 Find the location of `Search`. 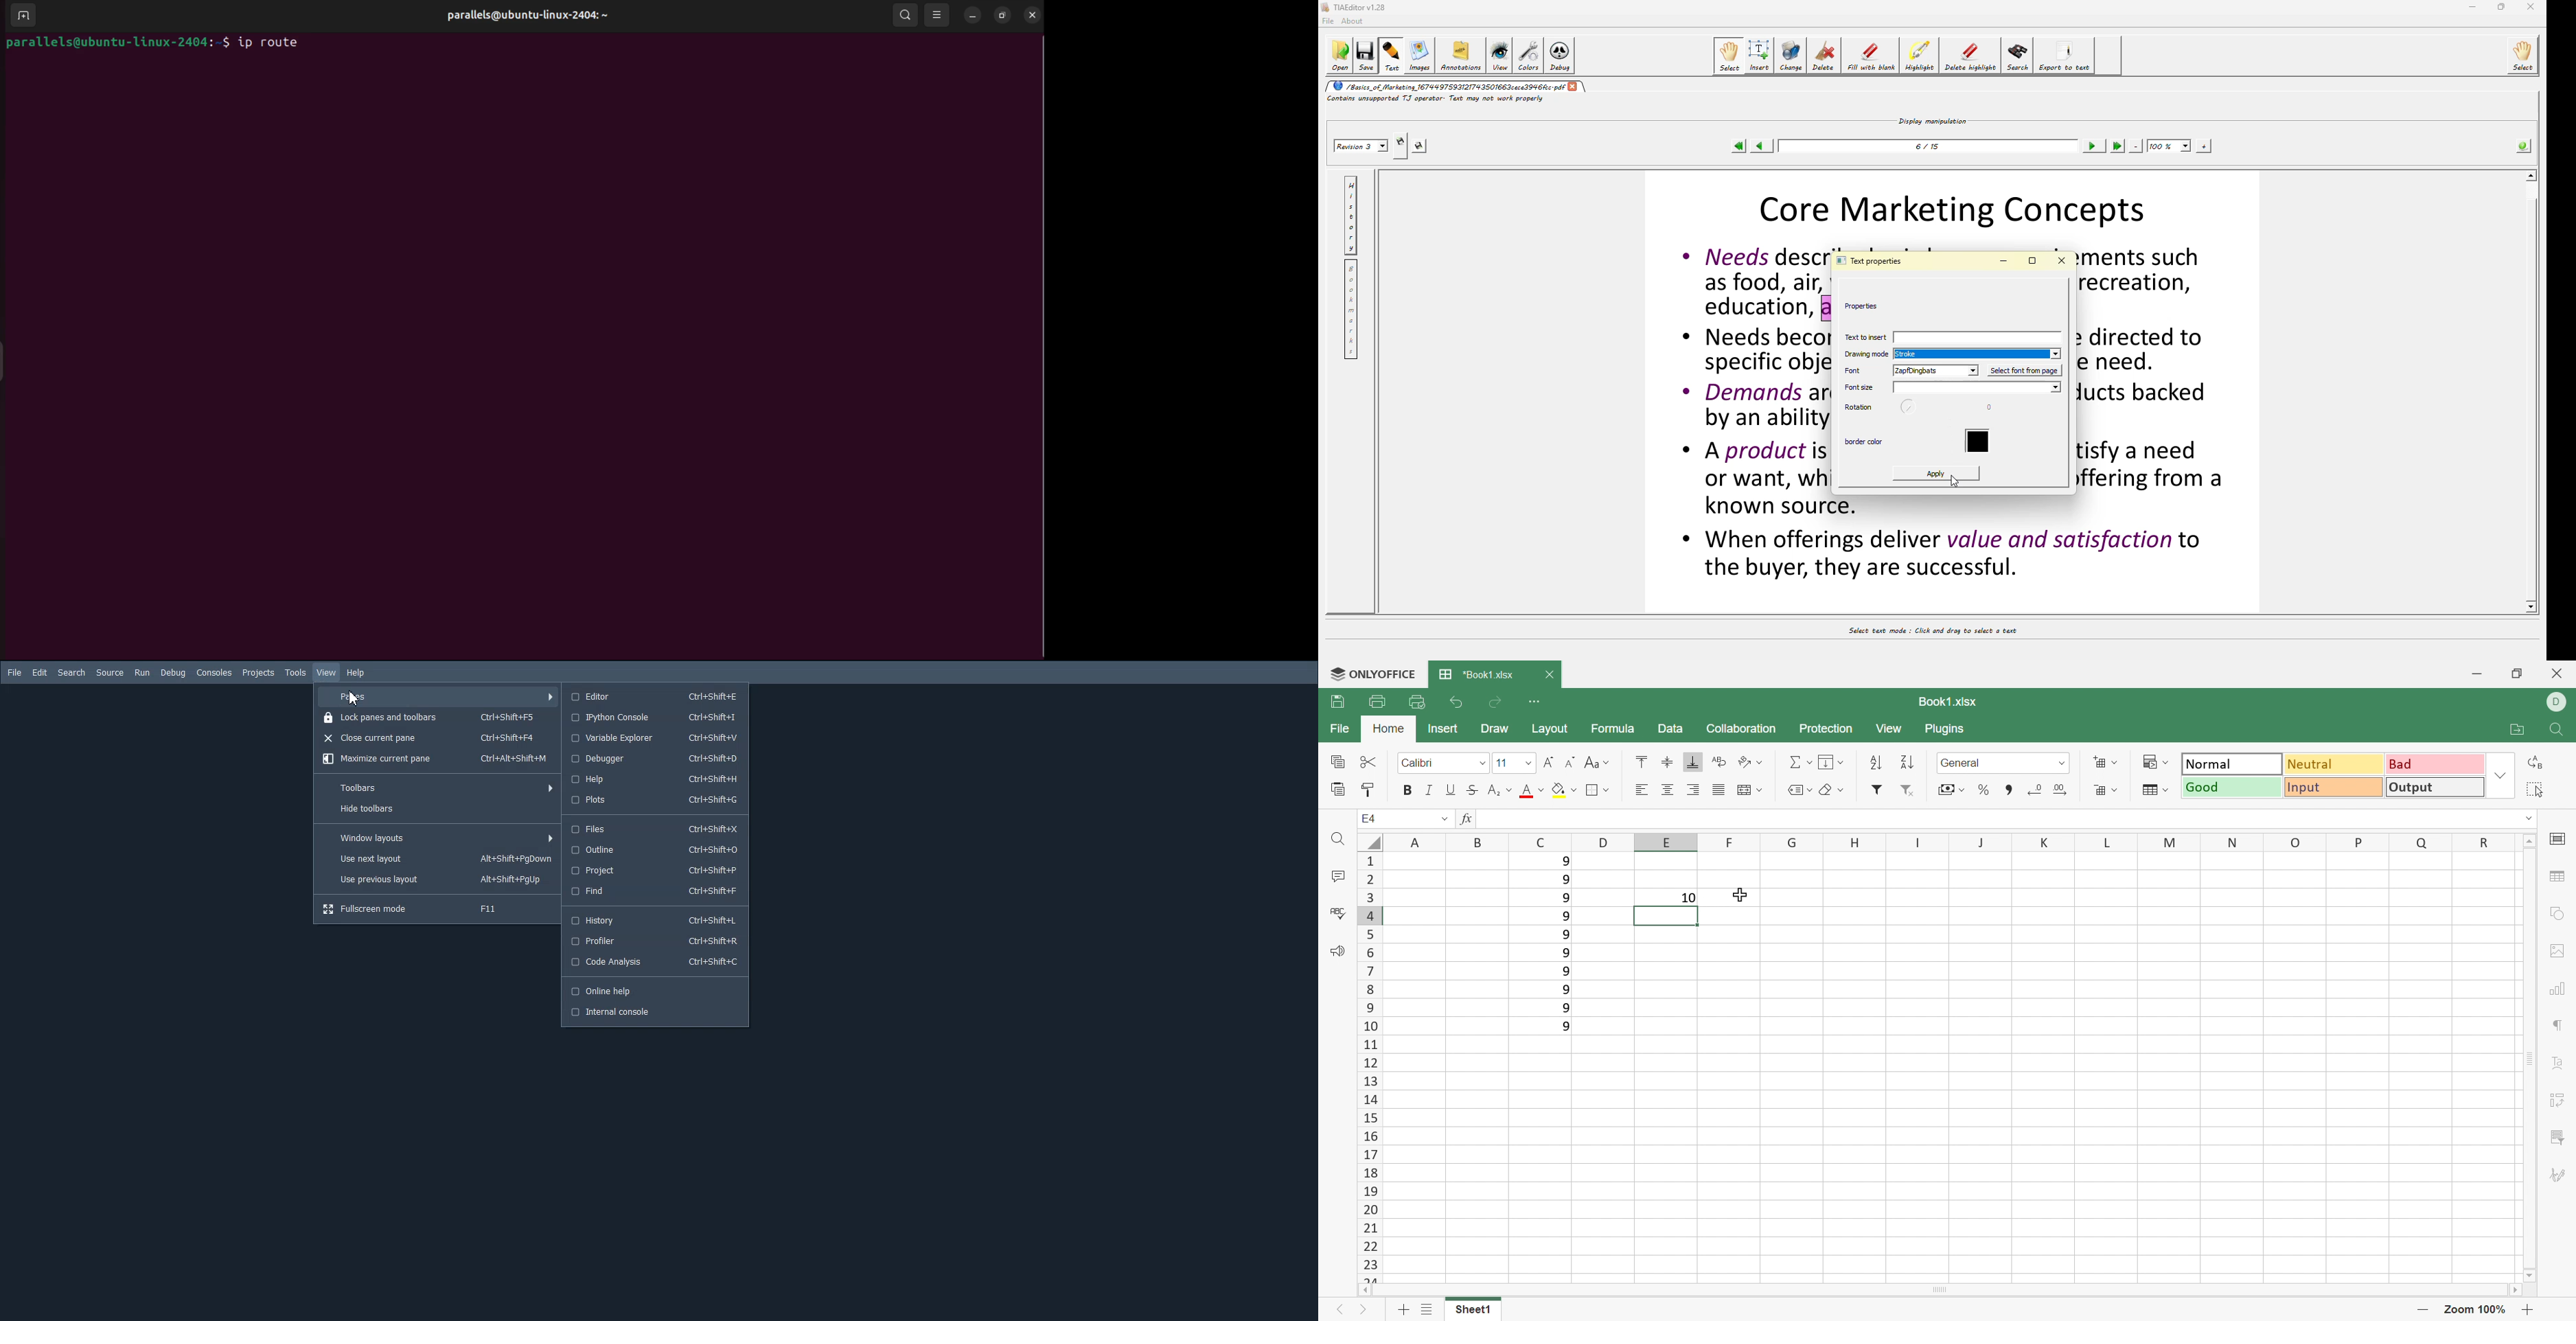

Search is located at coordinates (72, 673).